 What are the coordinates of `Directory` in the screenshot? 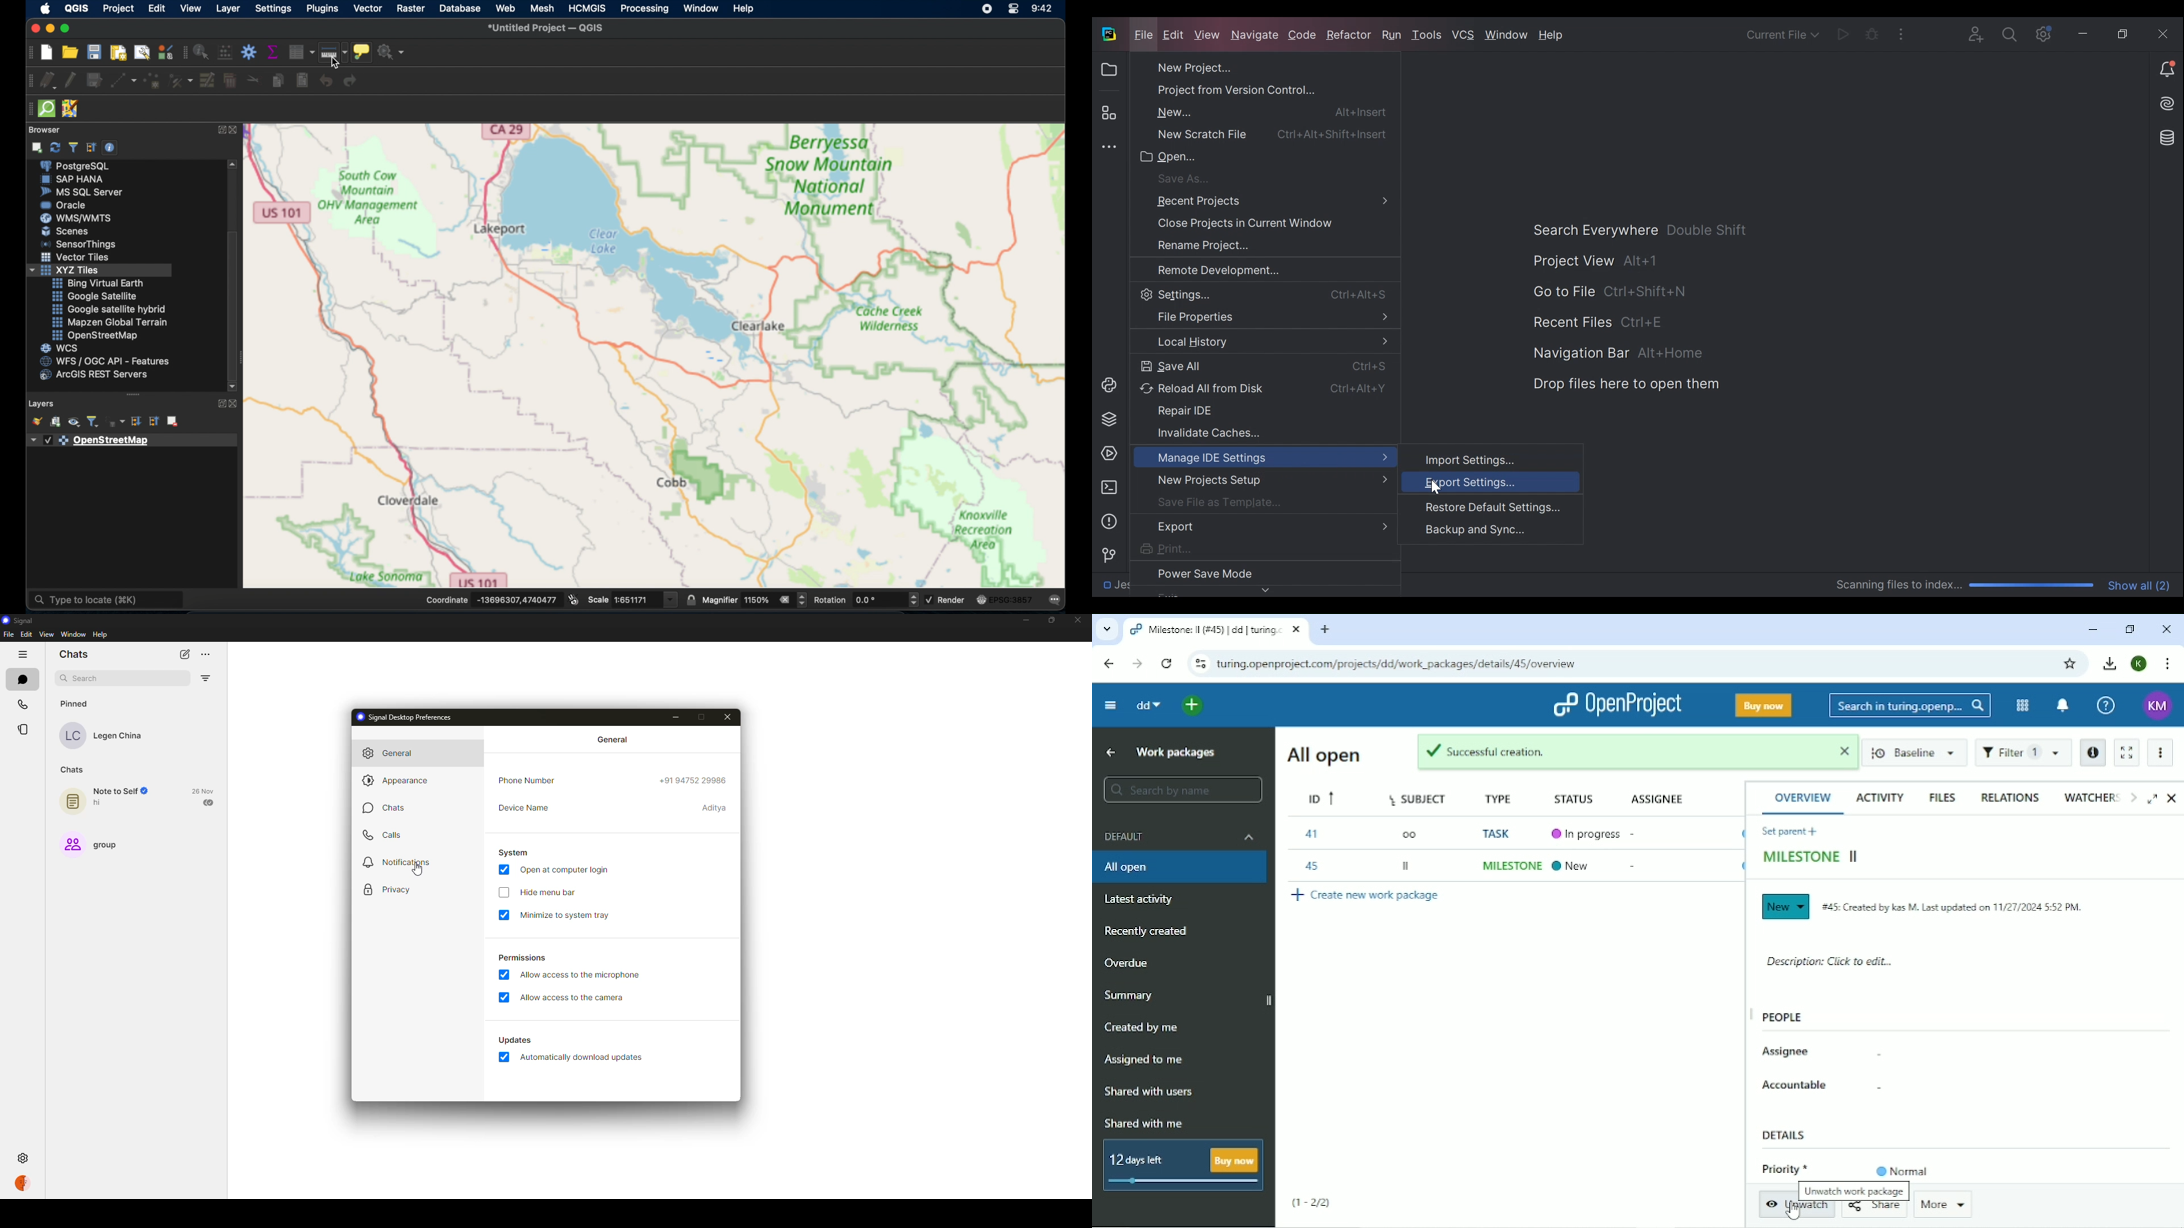 It's located at (1147, 587).